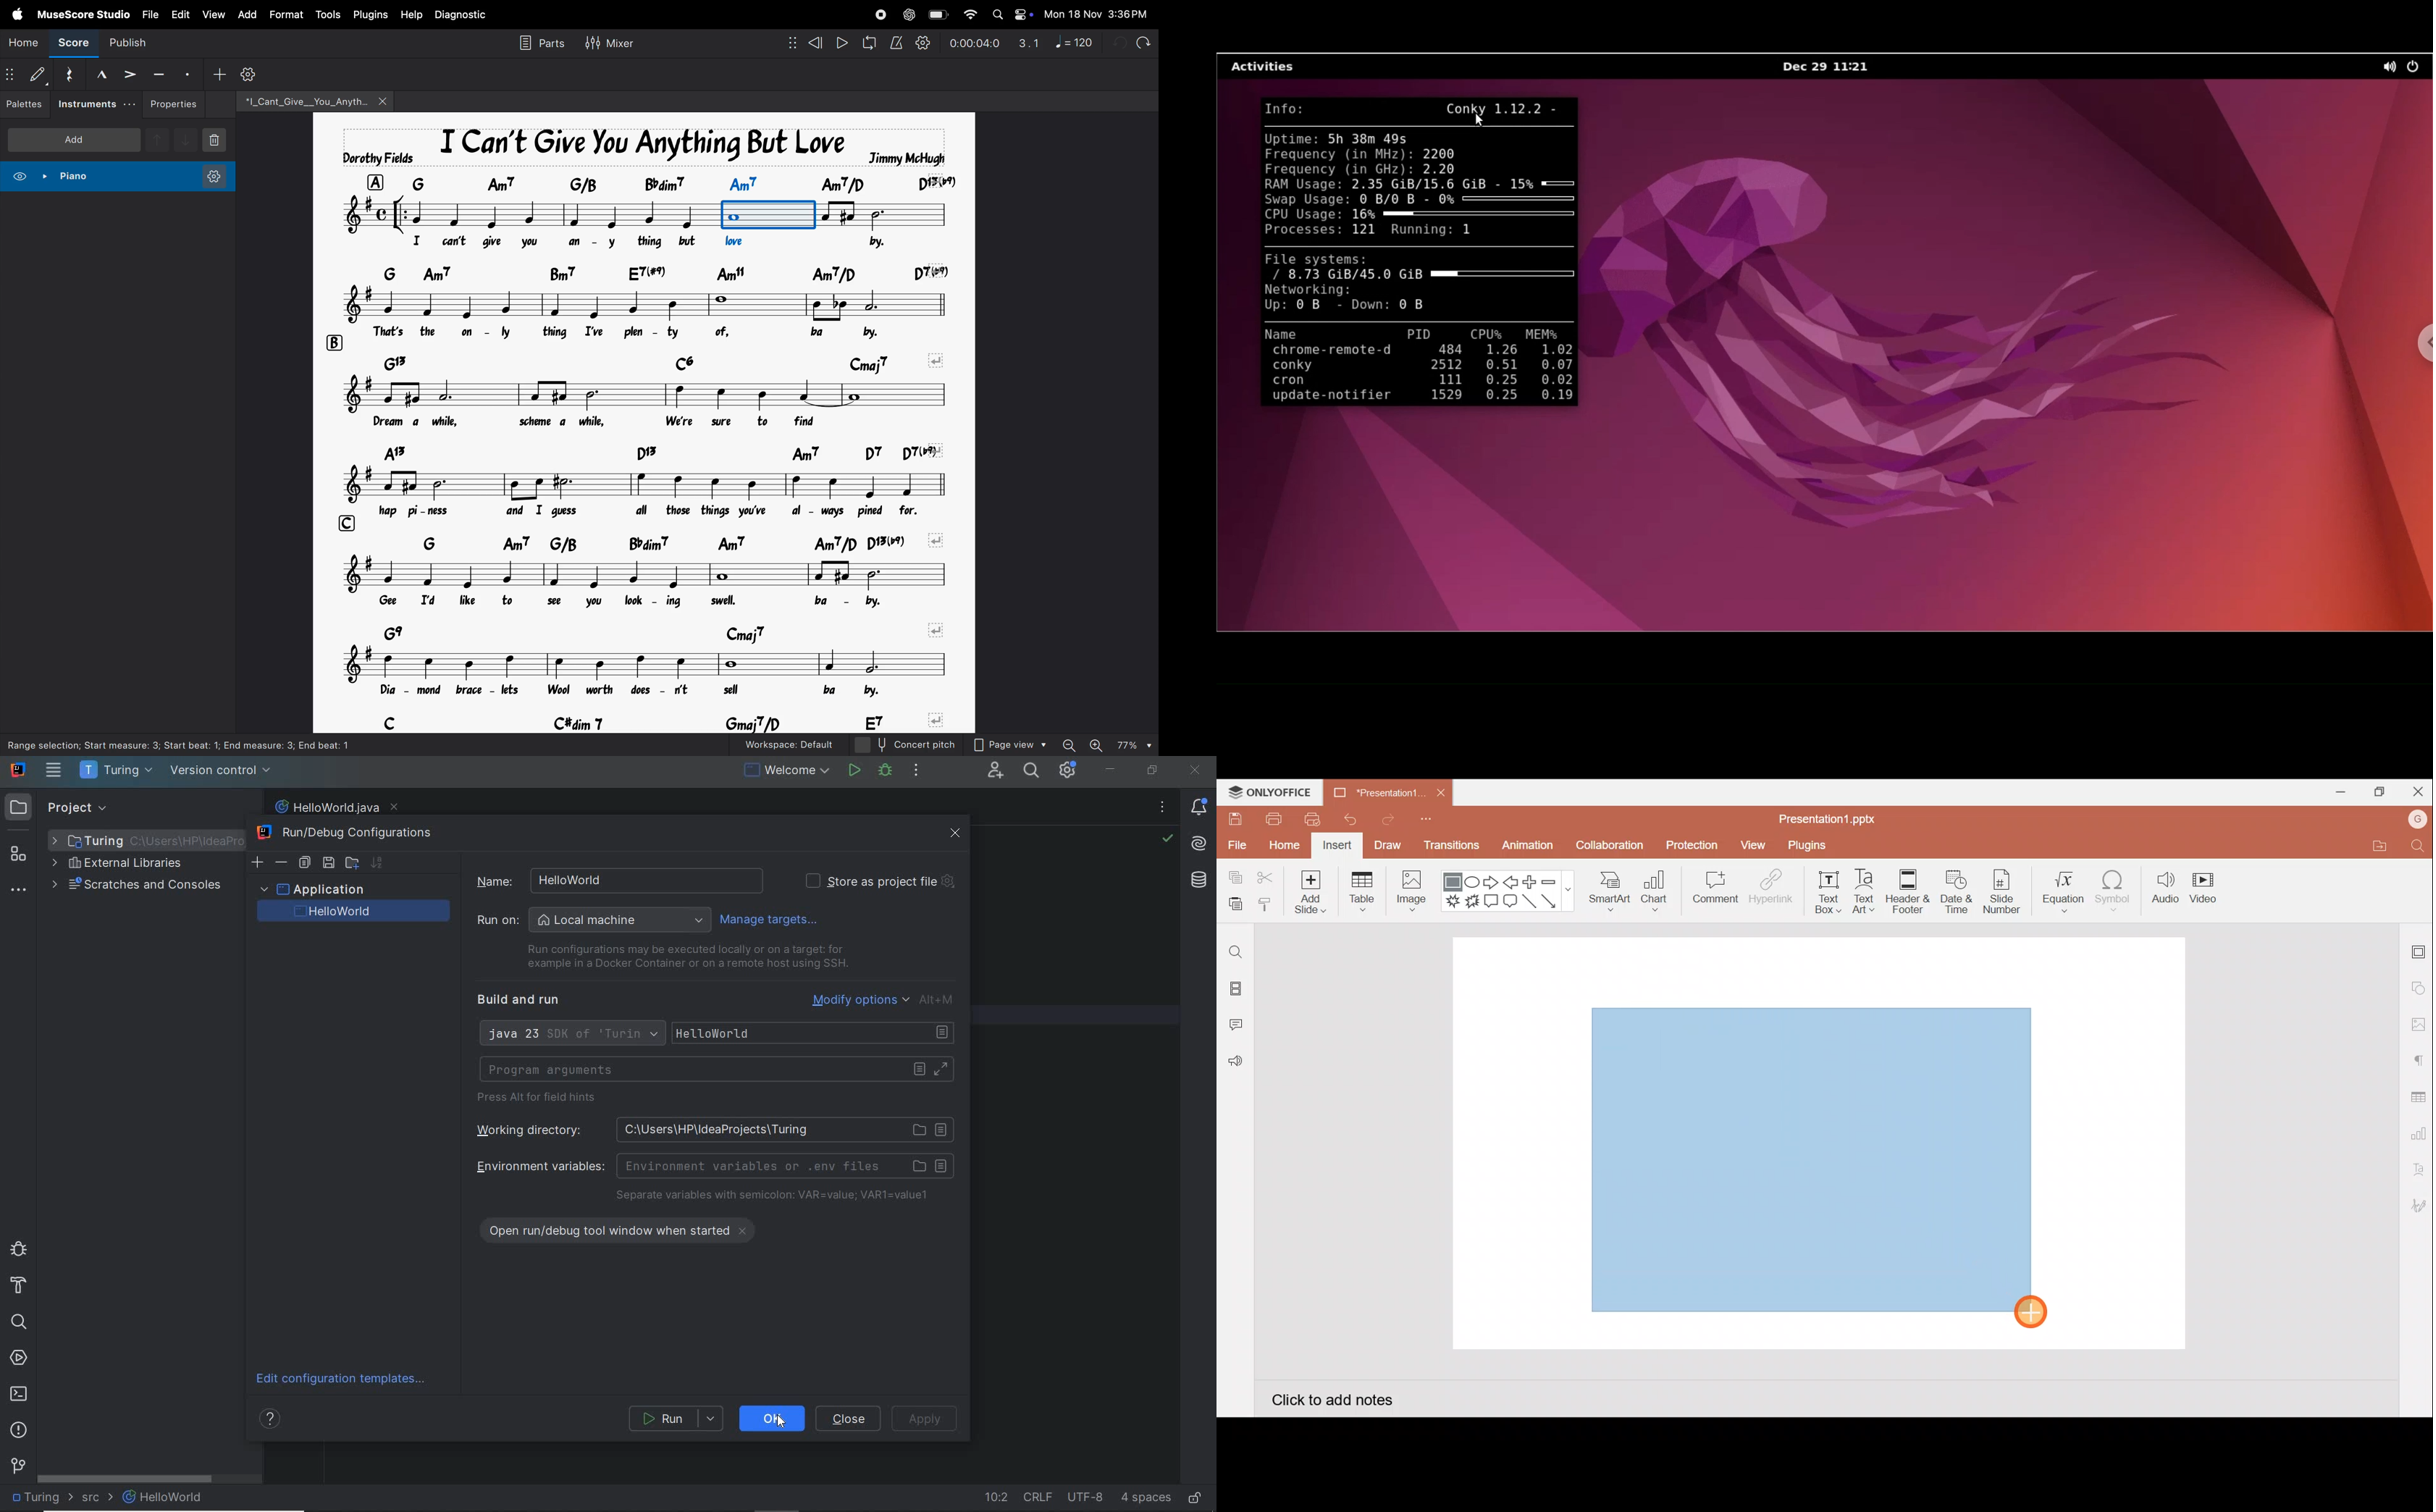 This screenshot has height=1512, width=2436. Describe the element at coordinates (334, 342) in the screenshot. I see `row` at that location.